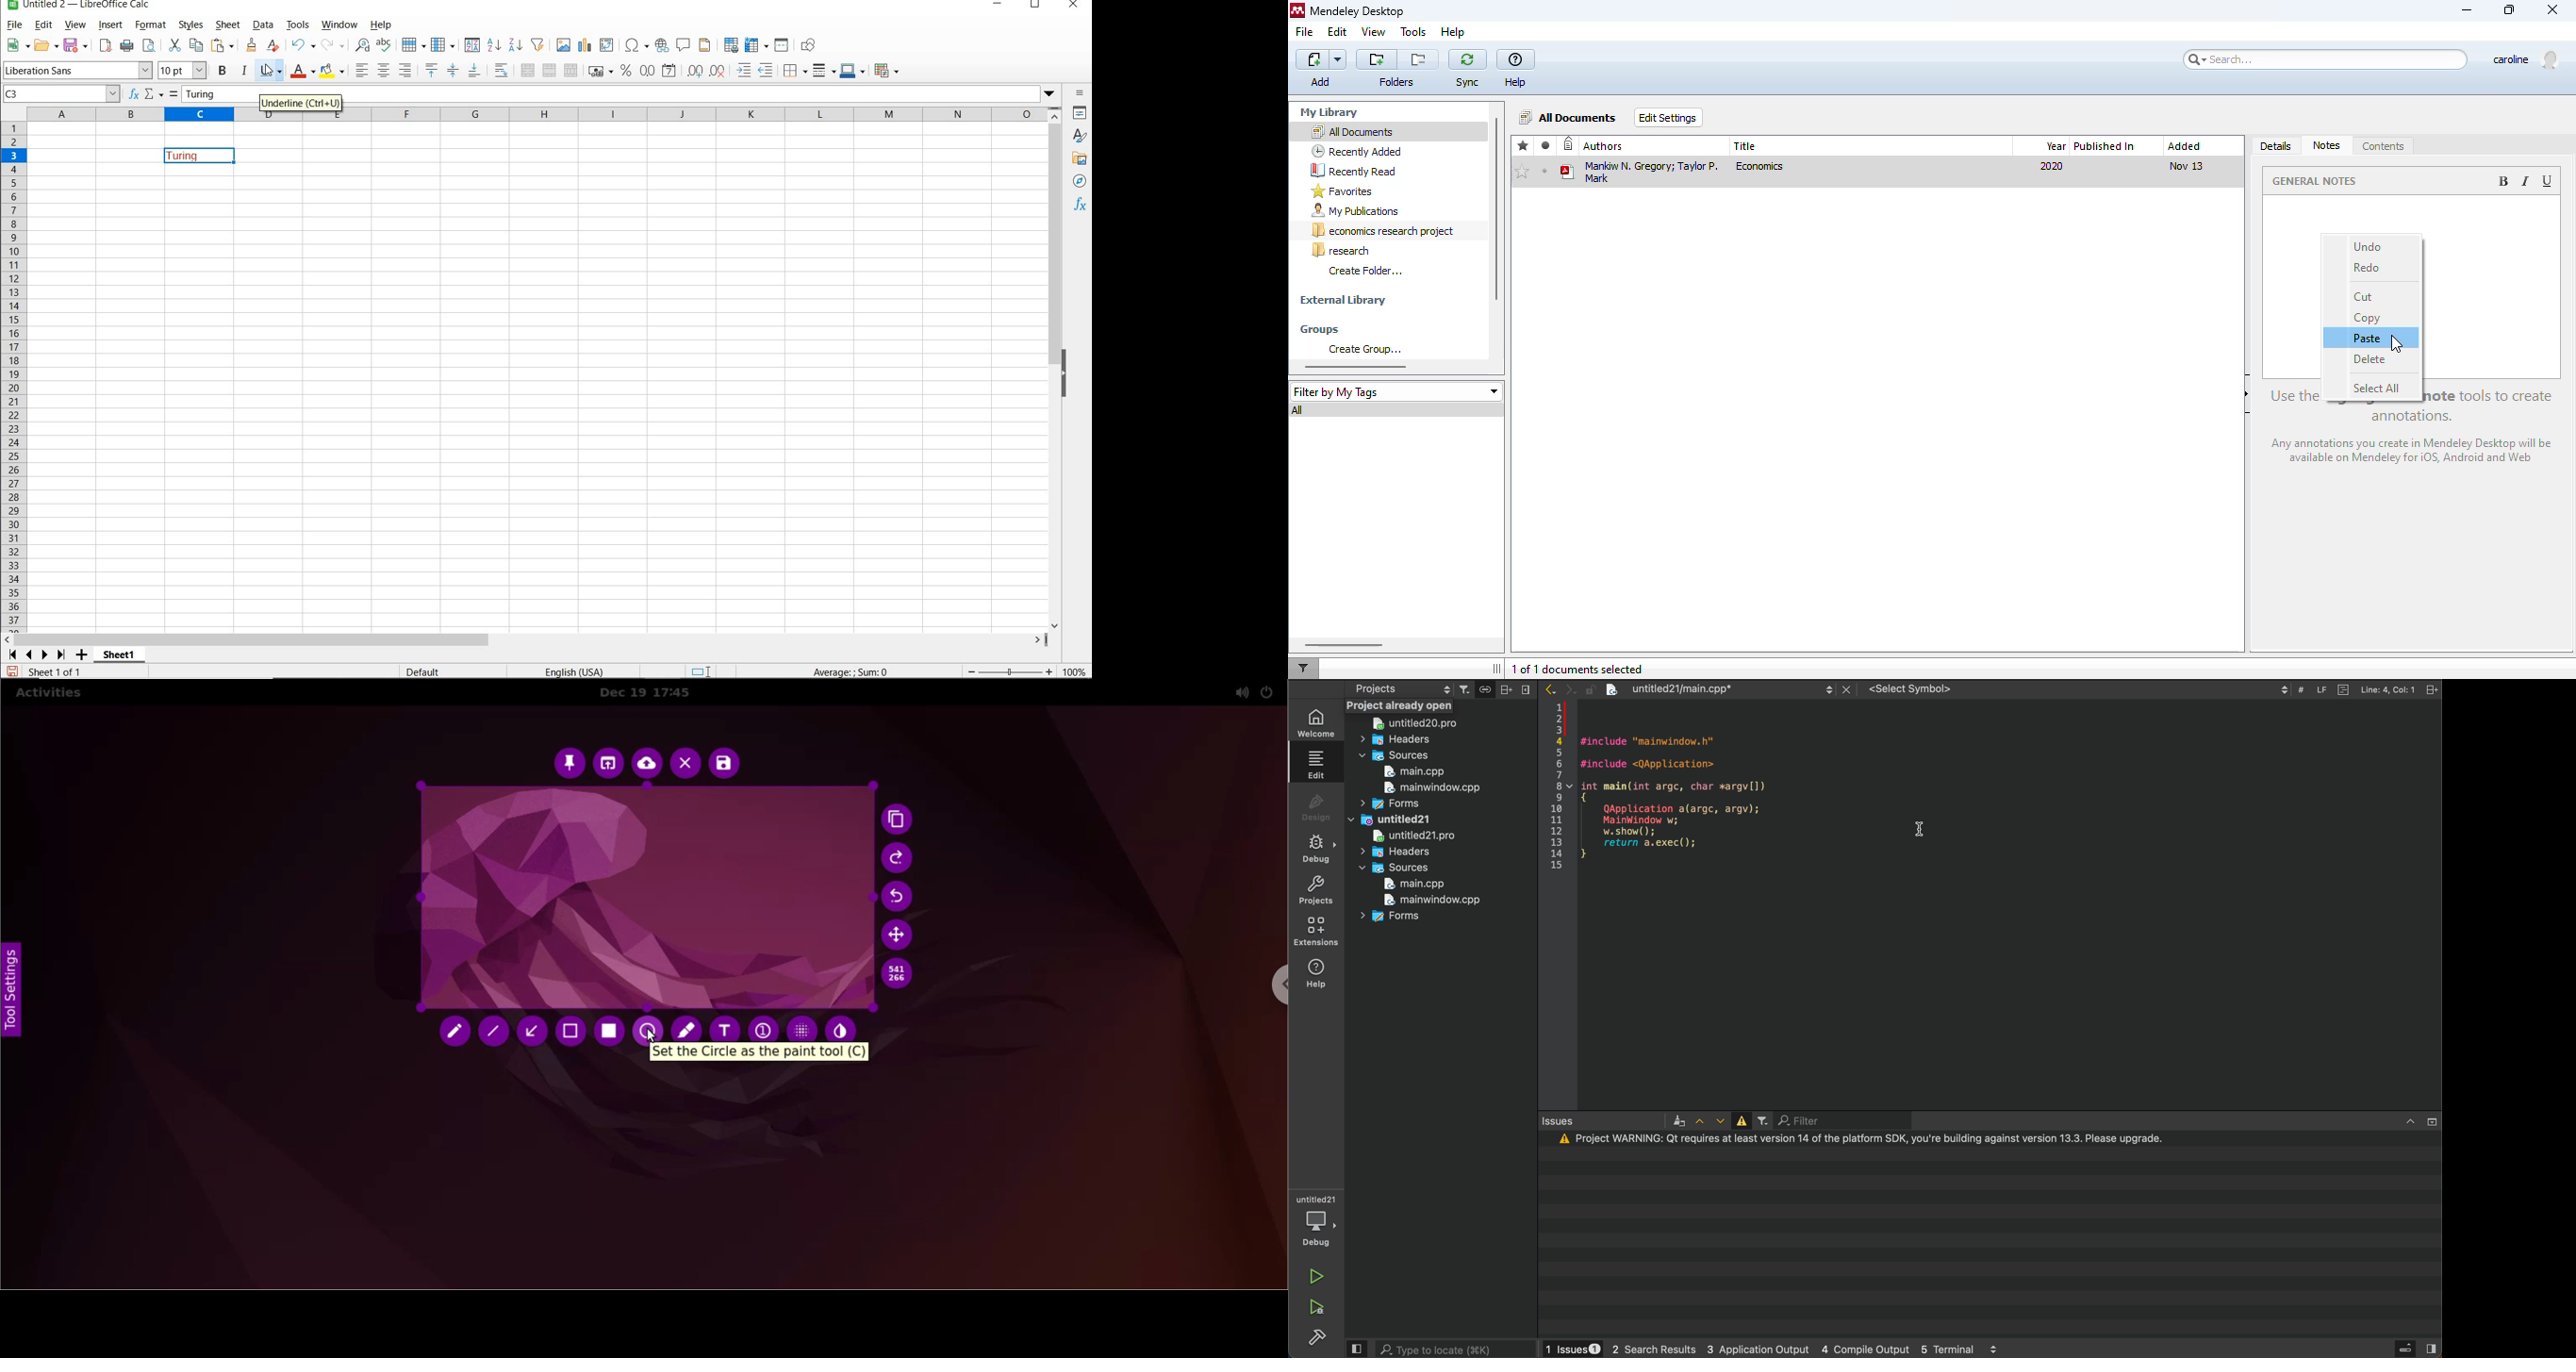  Describe the element at coordinates (1544, 171) in the screenshot. I see `unread` at that location.